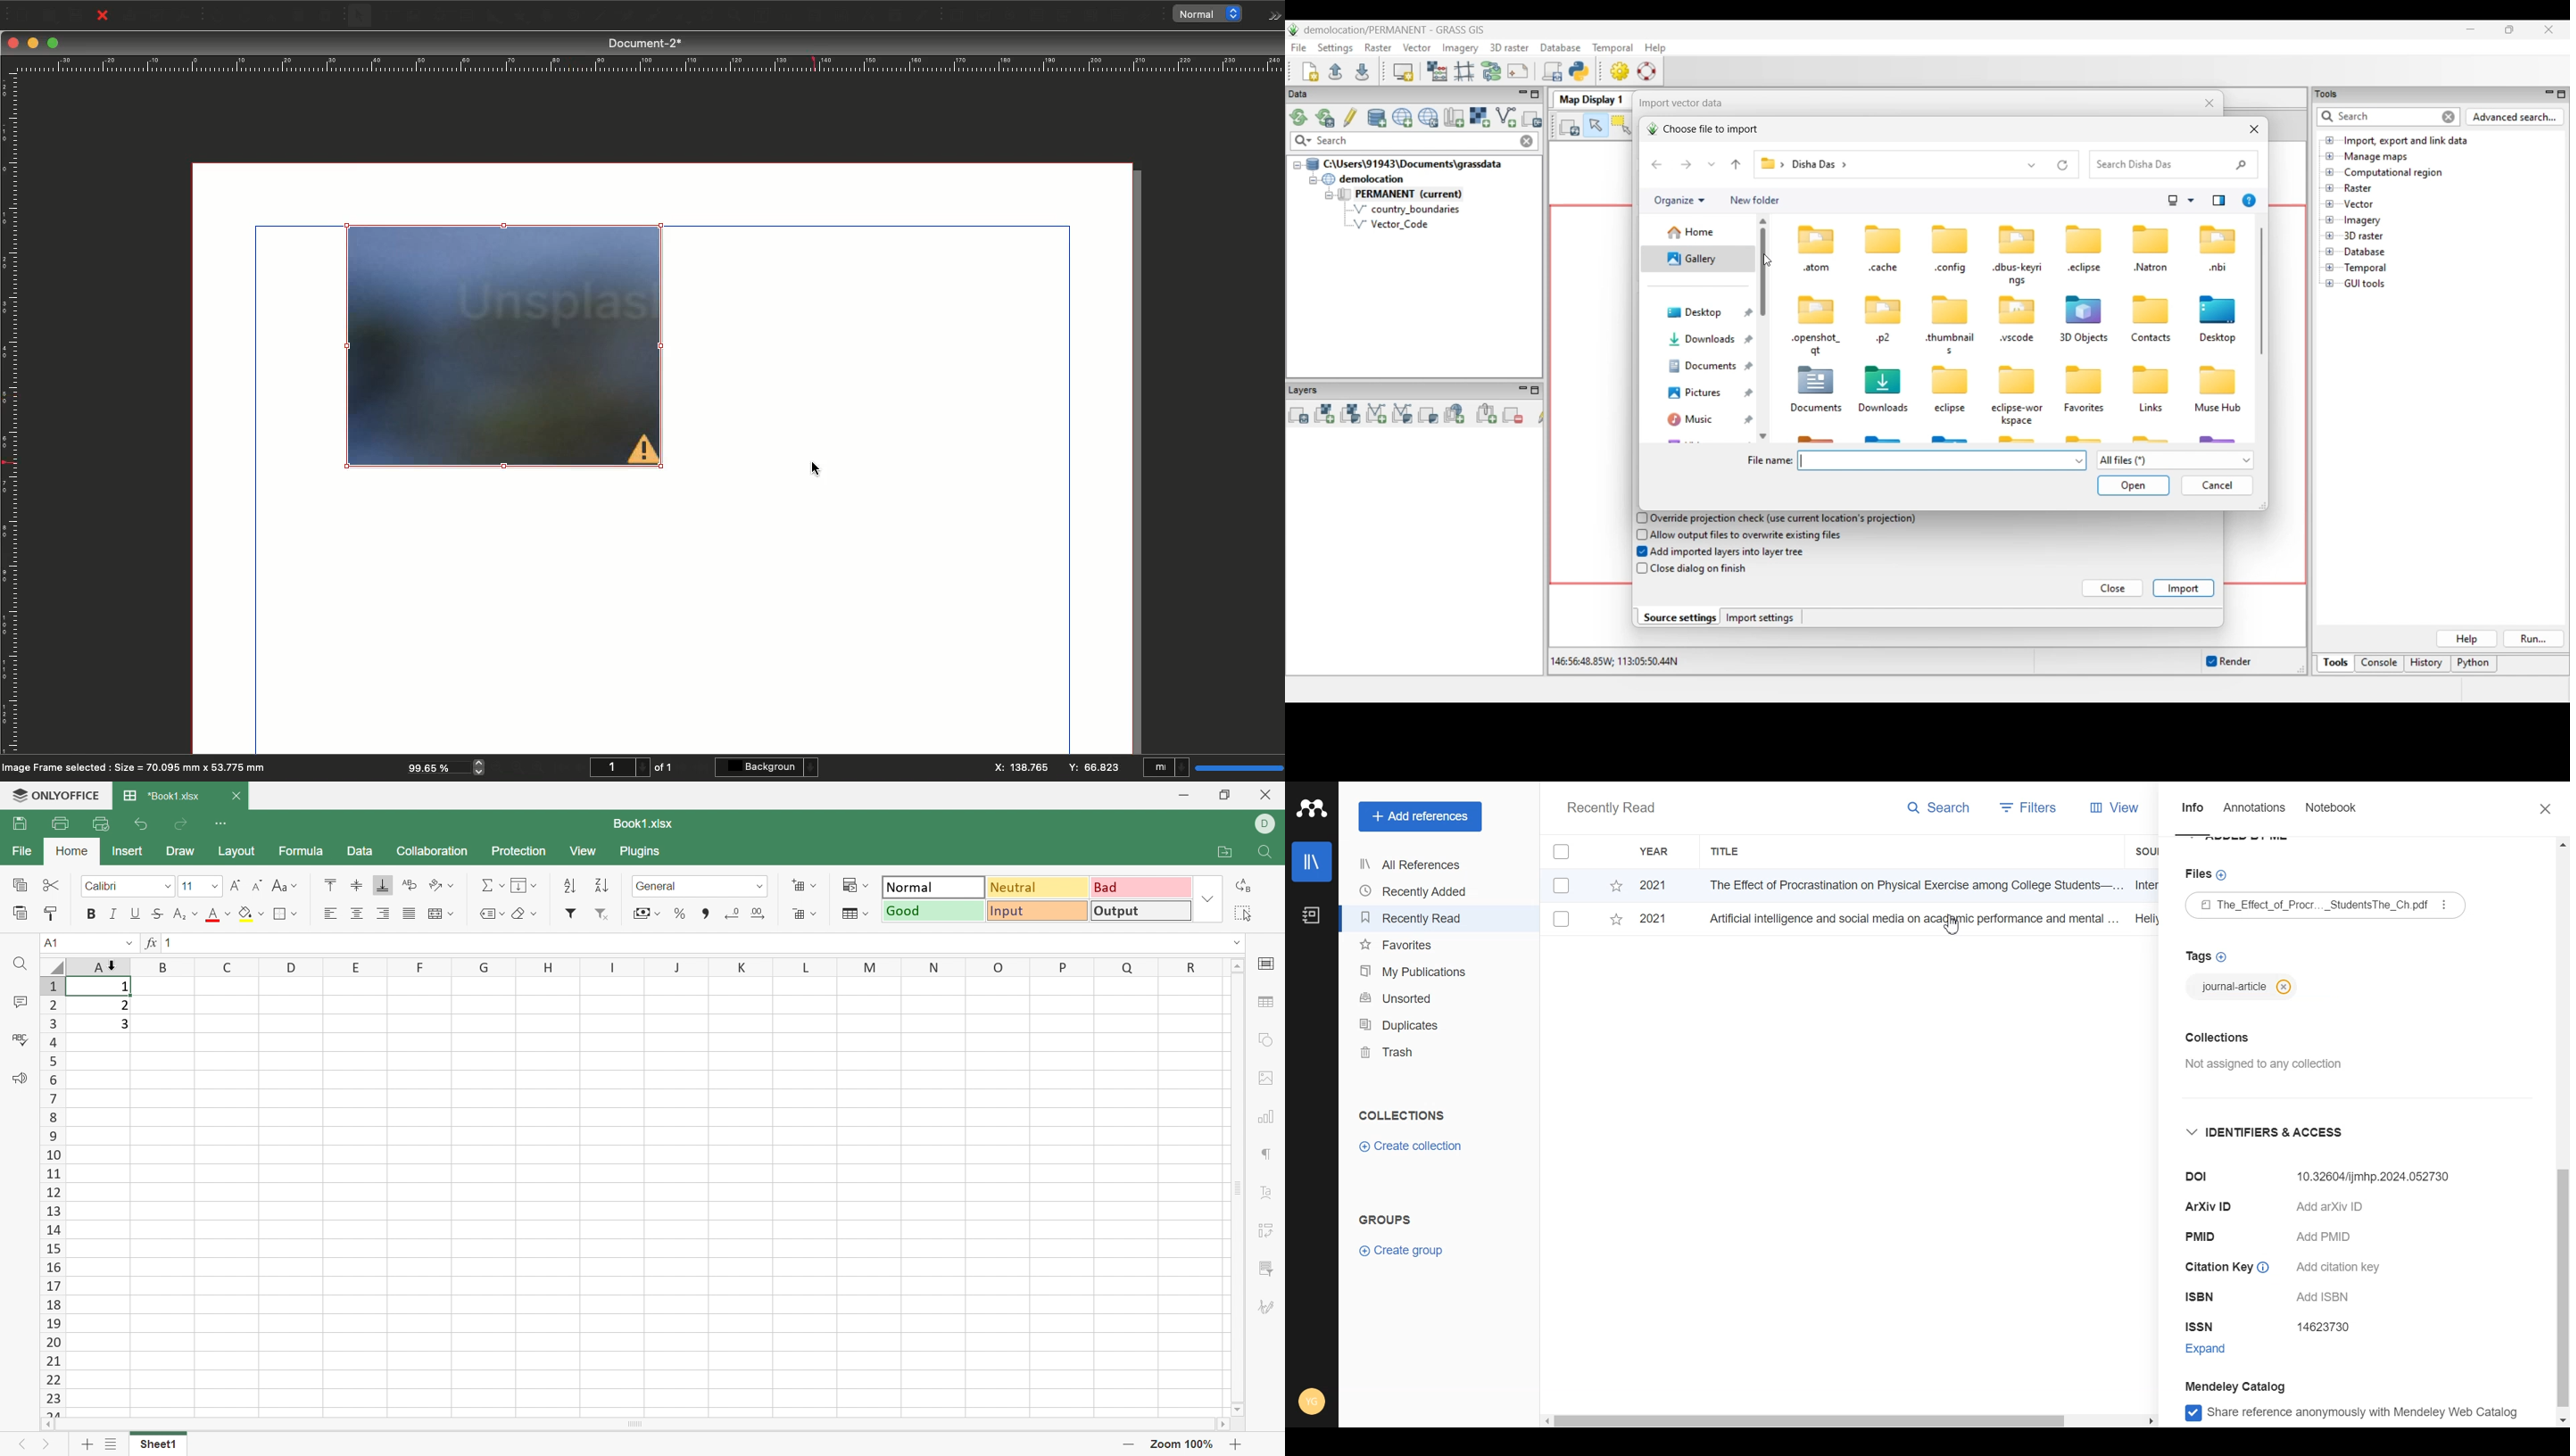 This screenshot has width=2576, height=1456. I want to click on Bold, so click(92, 913).